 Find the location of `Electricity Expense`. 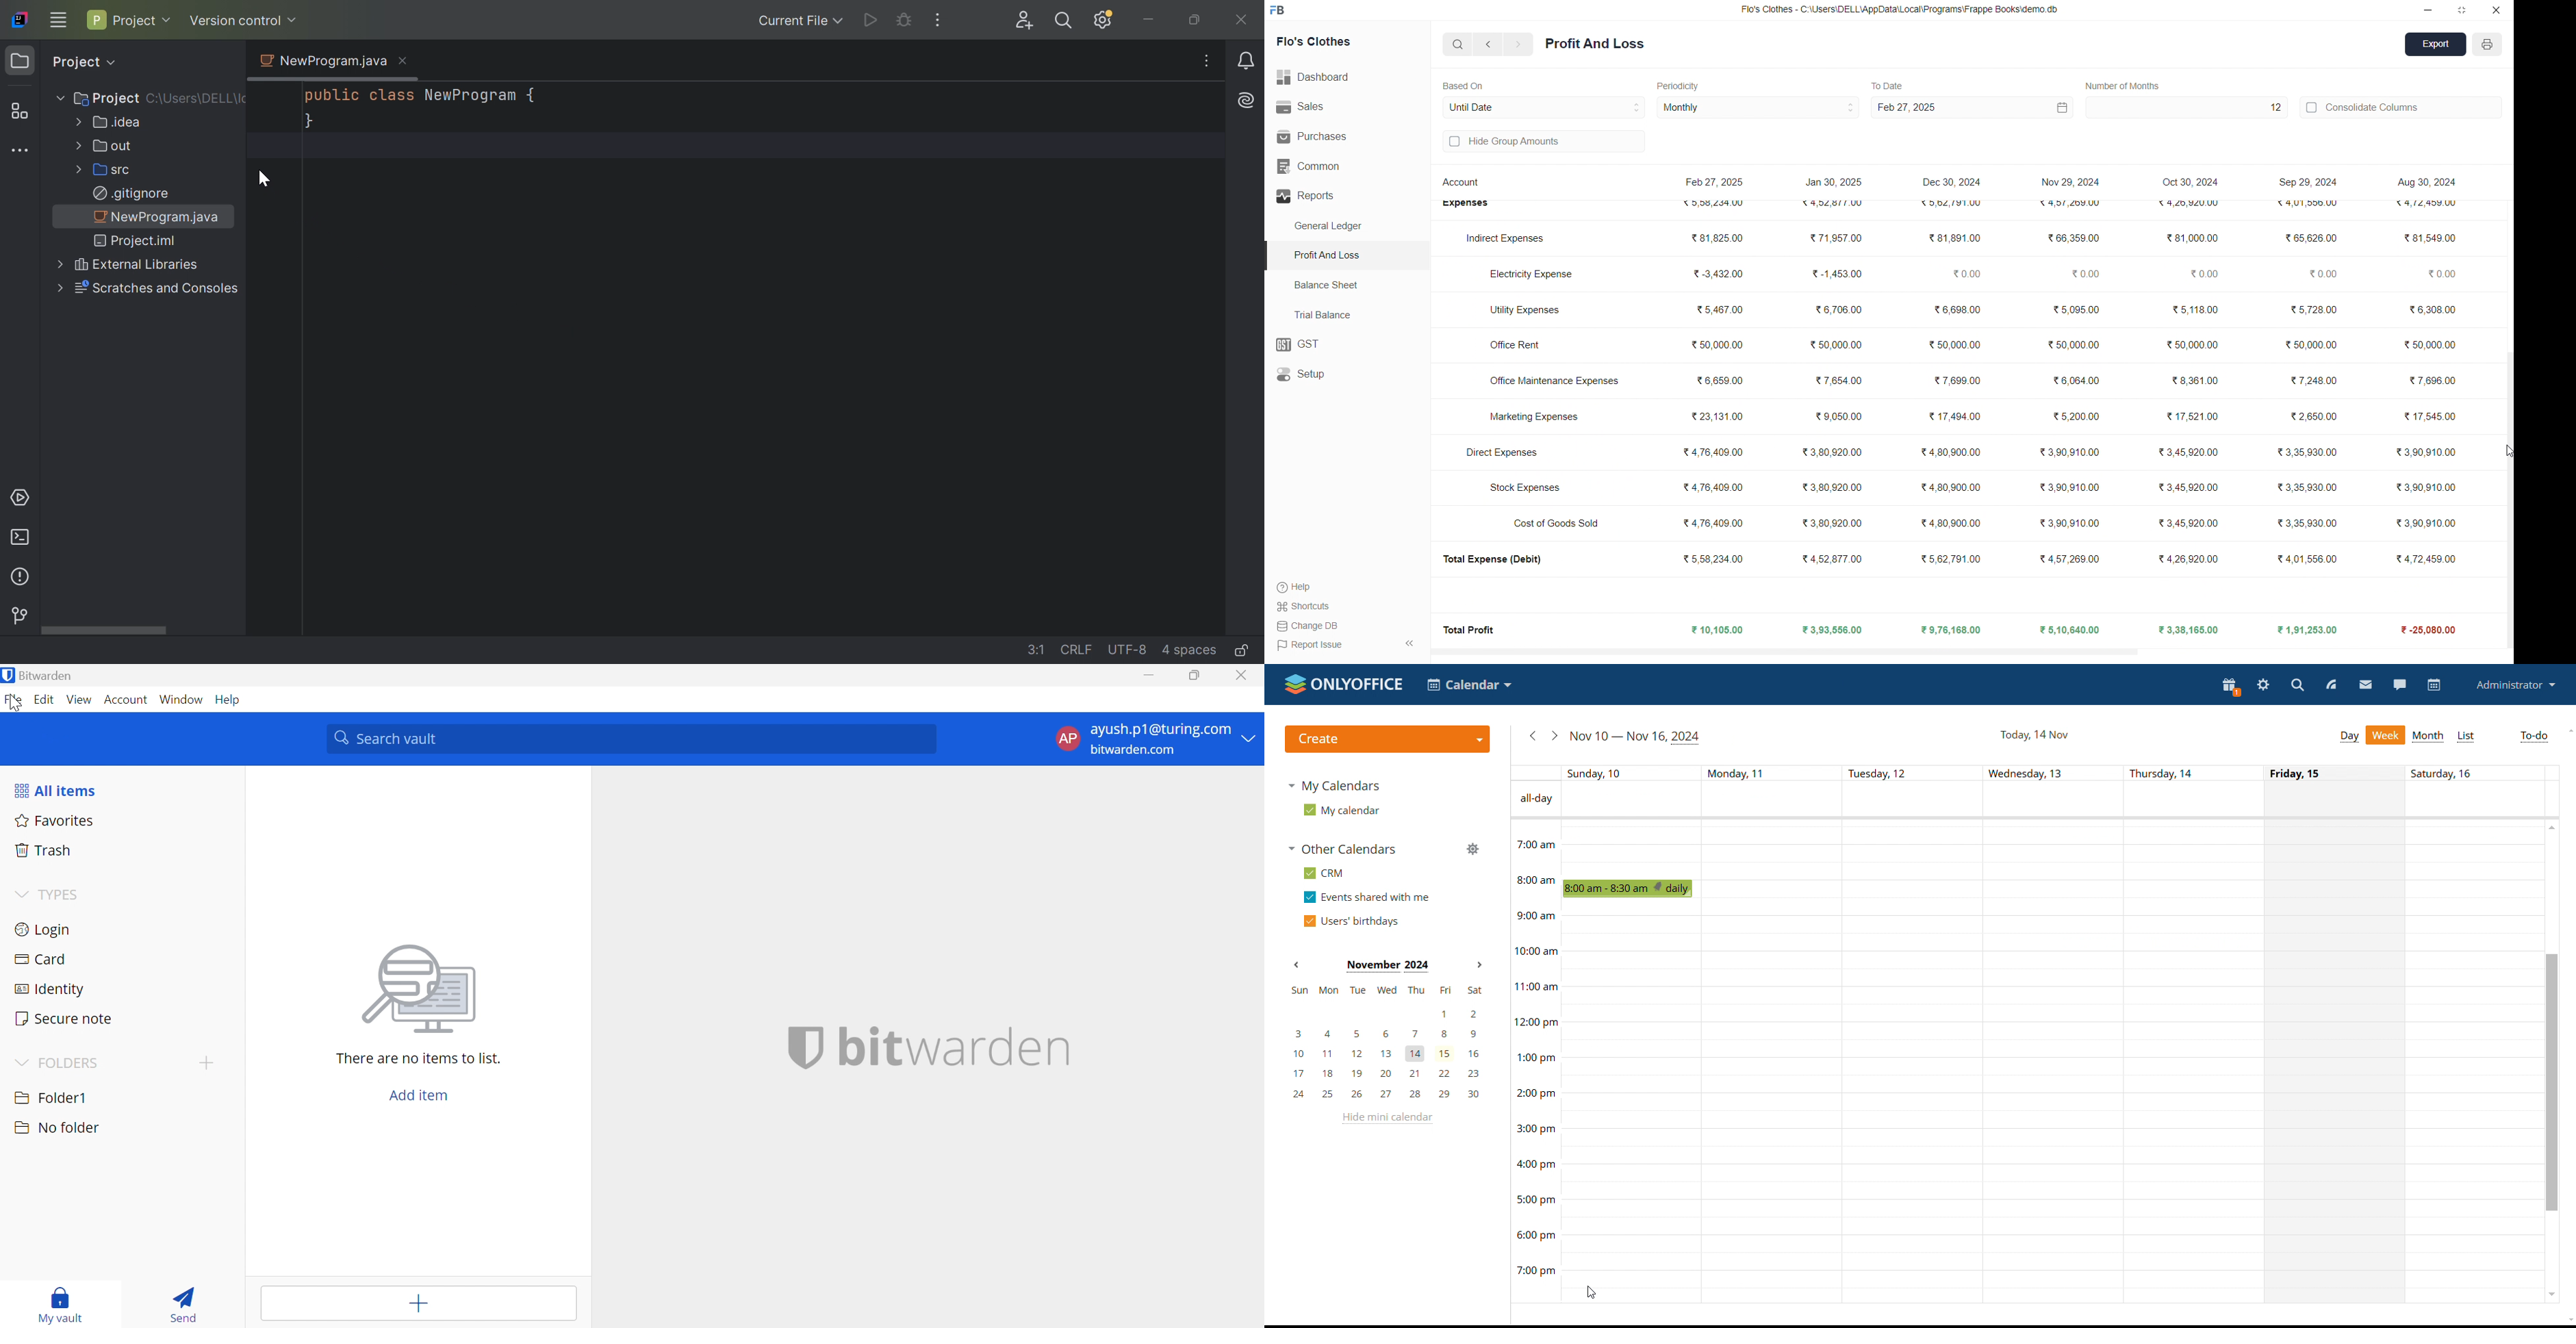

Electricity Expense is located at coordinates (1534, 272).